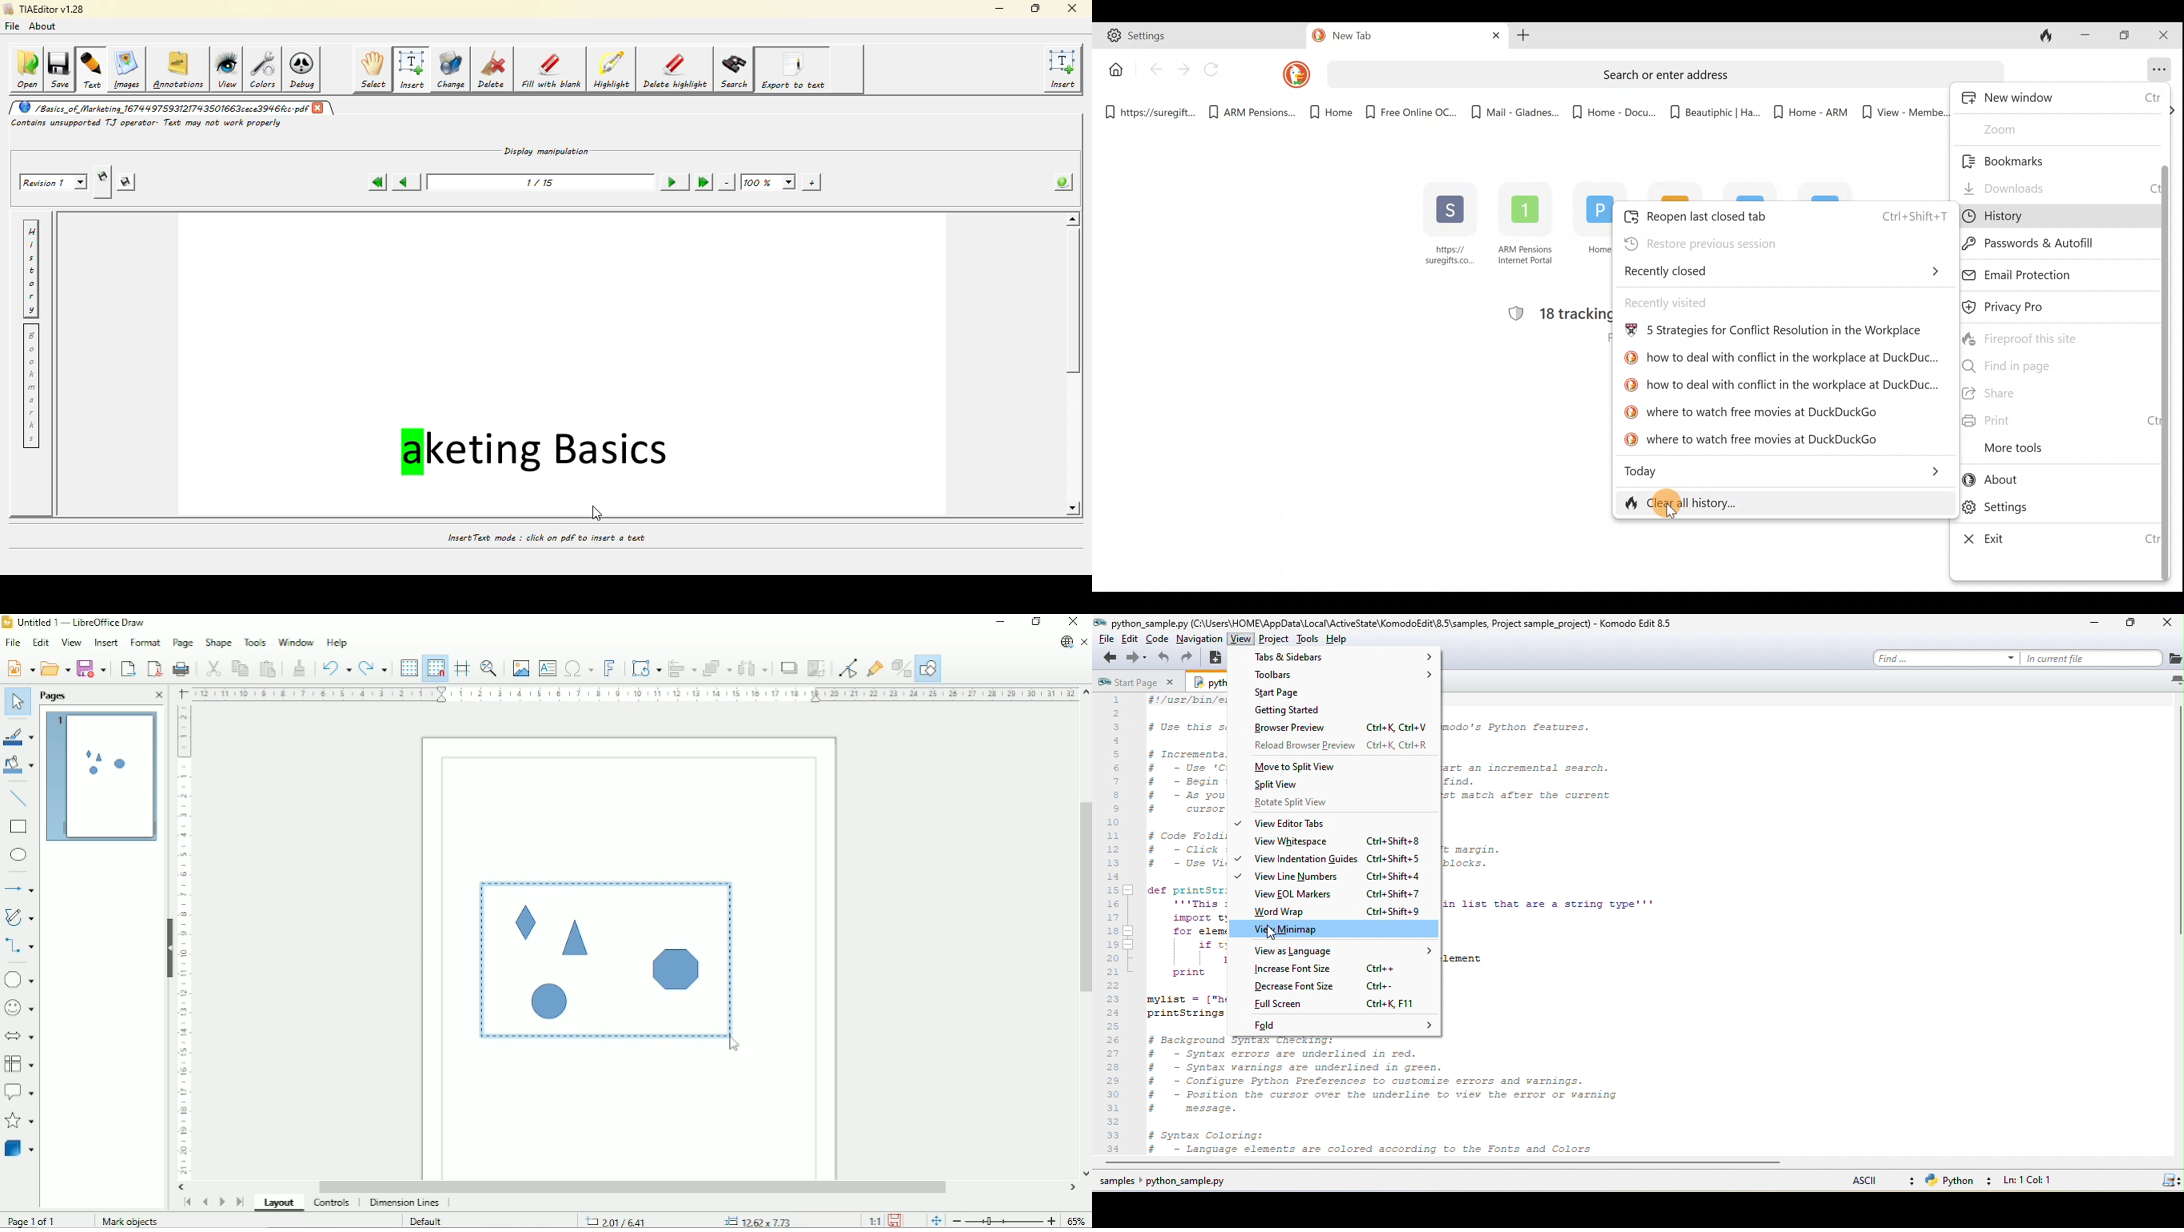 The image size is (2184, 1232). I want to click on nevigation, so click(1198, 641).